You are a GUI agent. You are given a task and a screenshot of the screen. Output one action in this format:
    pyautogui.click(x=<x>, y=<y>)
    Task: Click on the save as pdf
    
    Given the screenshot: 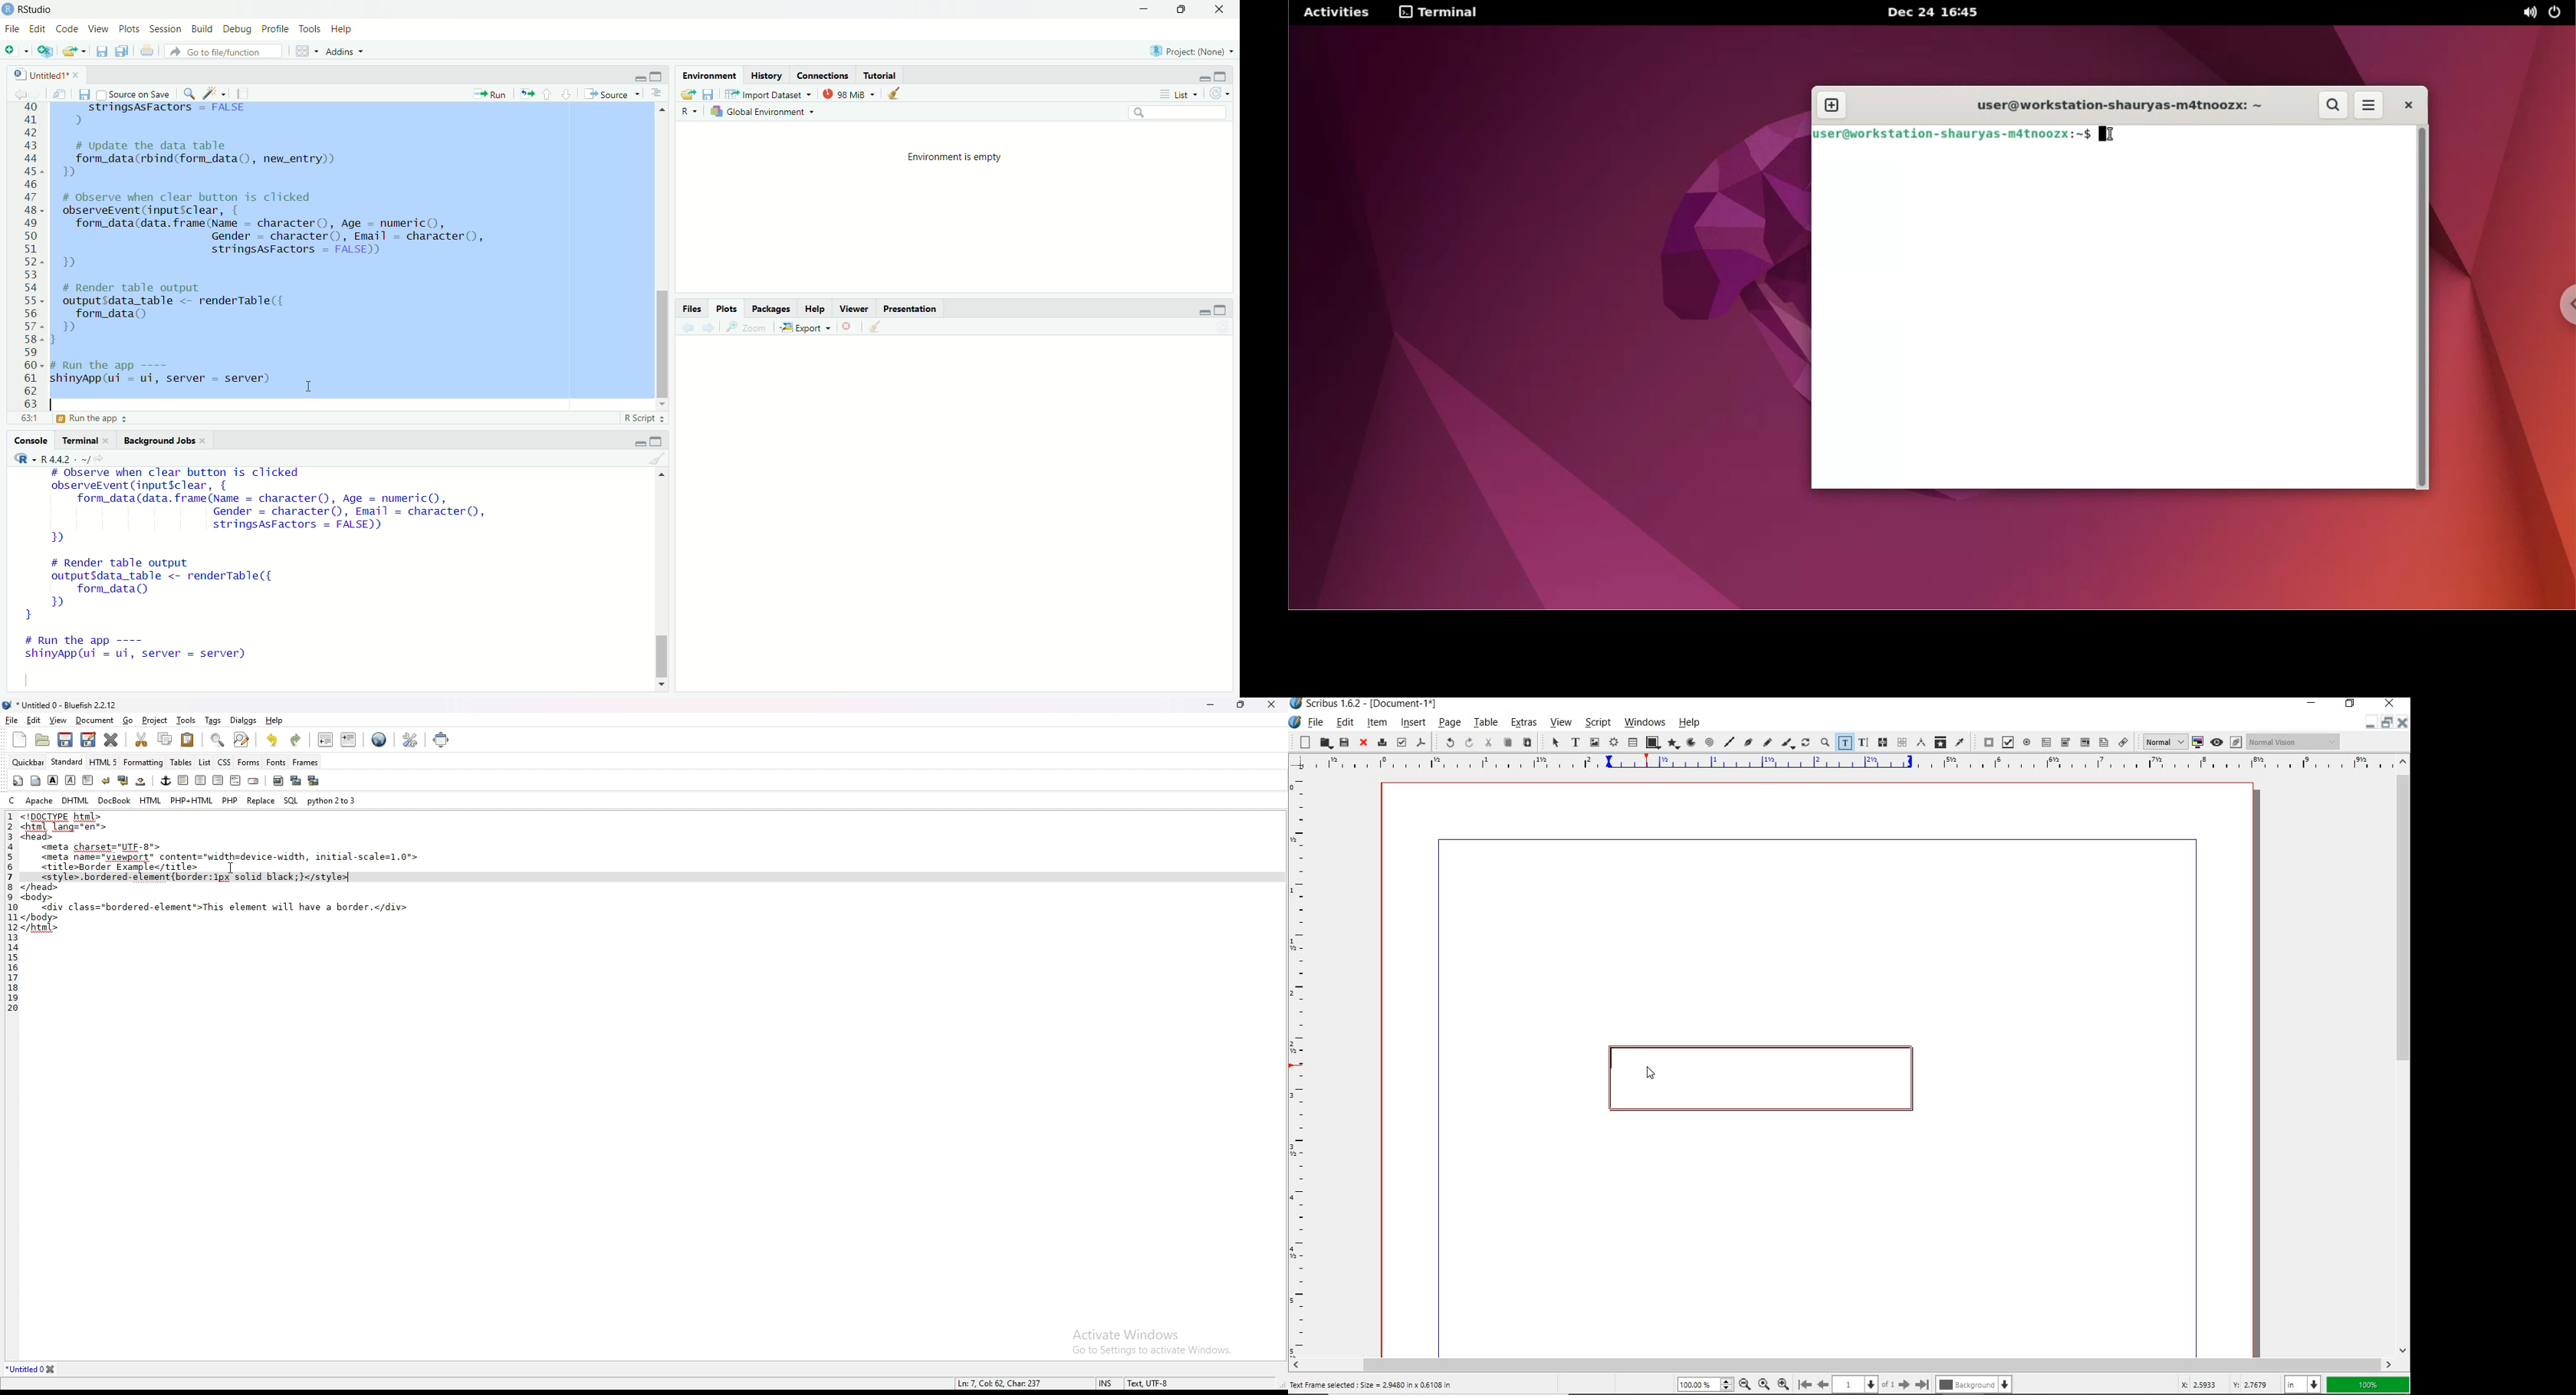 What is the action you would take?
    pyautogui.click(x=1422, y=744)
    